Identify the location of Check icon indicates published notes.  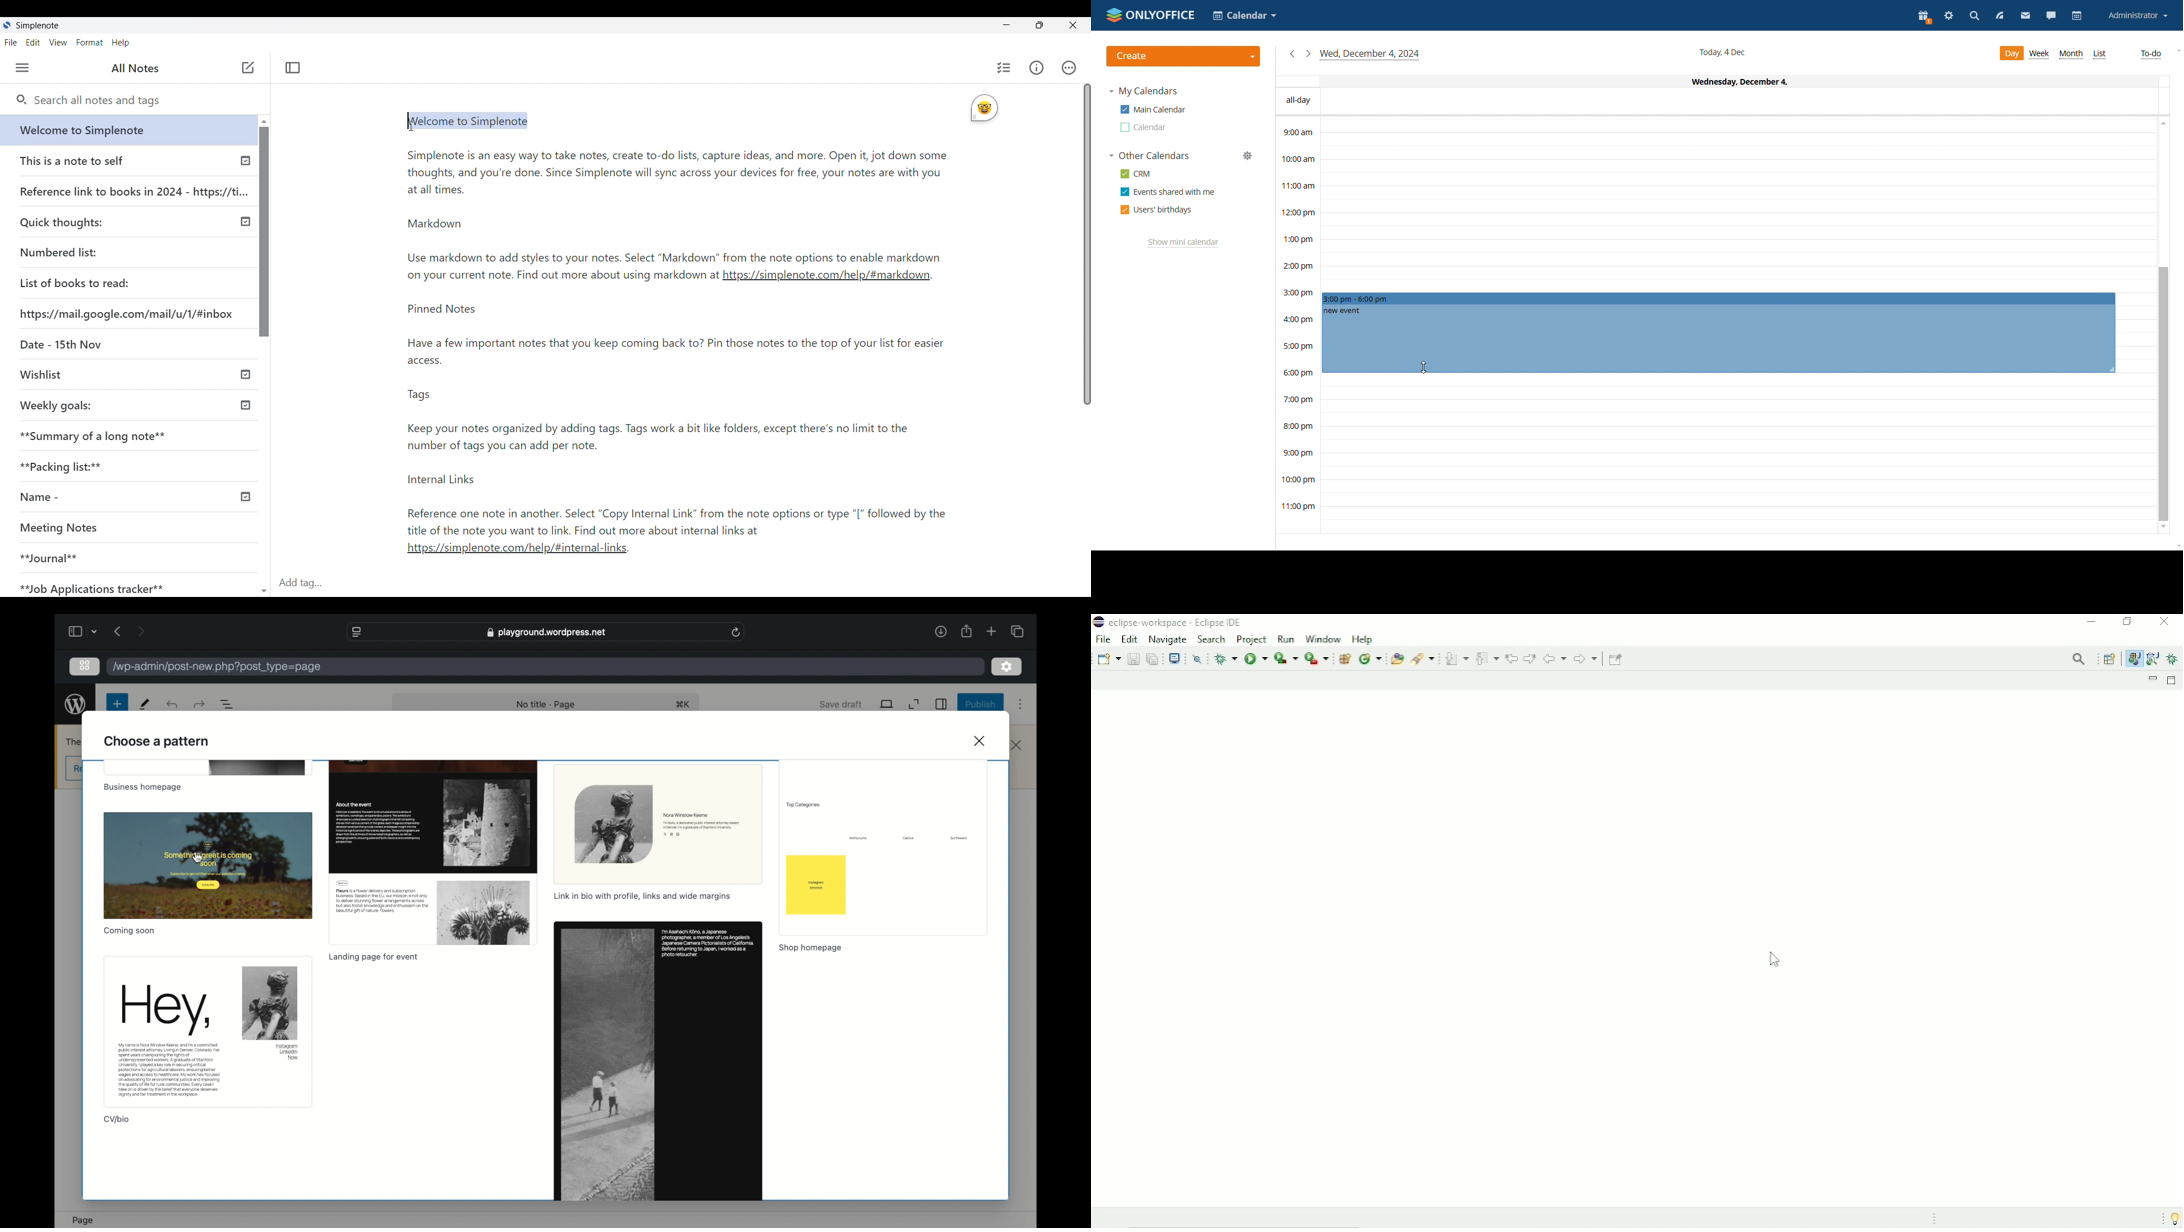
(248, 496).